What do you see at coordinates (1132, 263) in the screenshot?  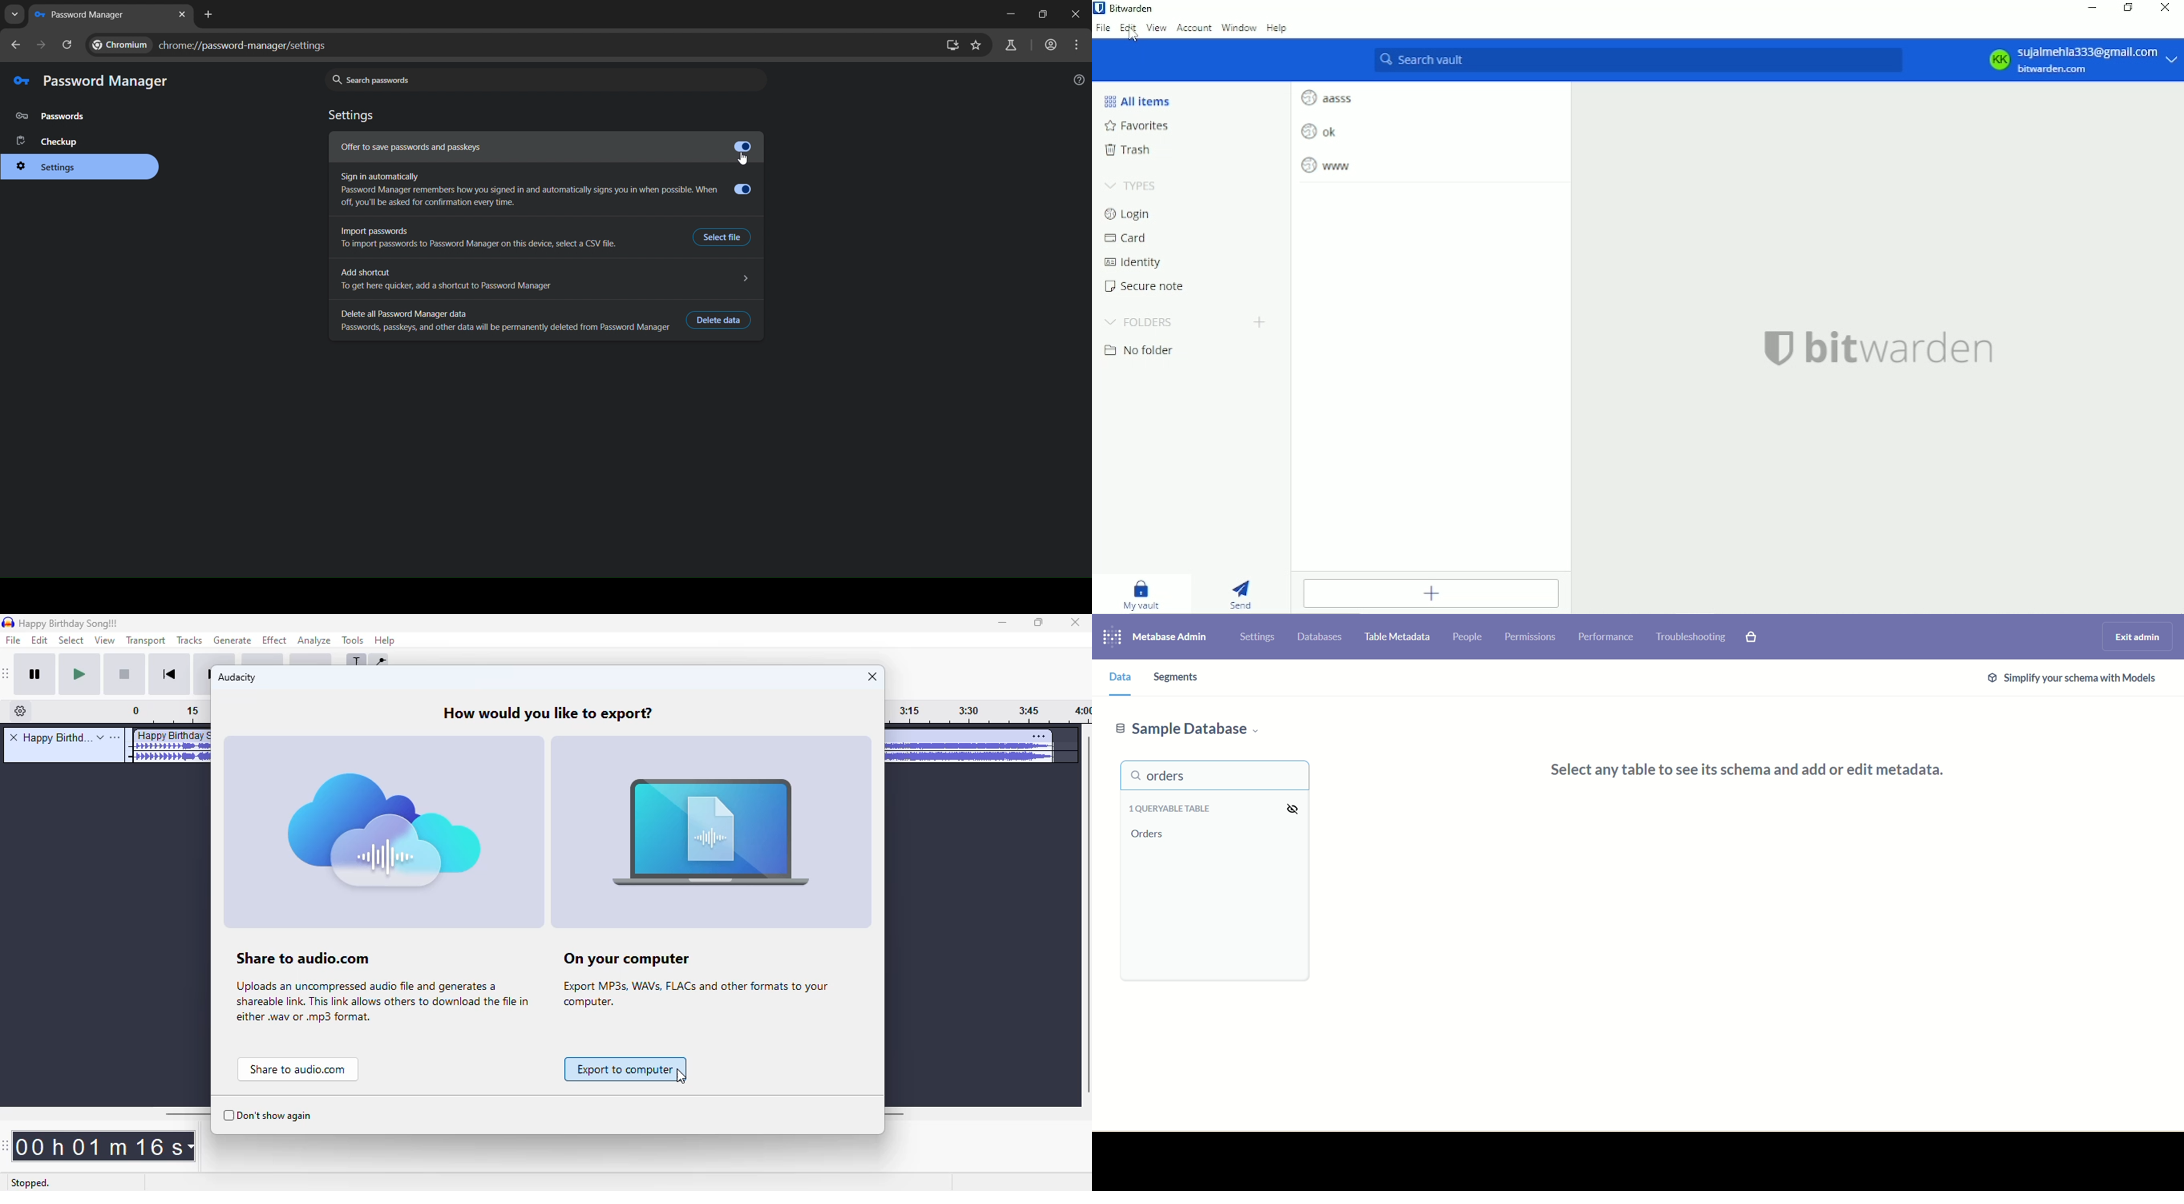 I see `Identity` at bounding box center [1132, 263].